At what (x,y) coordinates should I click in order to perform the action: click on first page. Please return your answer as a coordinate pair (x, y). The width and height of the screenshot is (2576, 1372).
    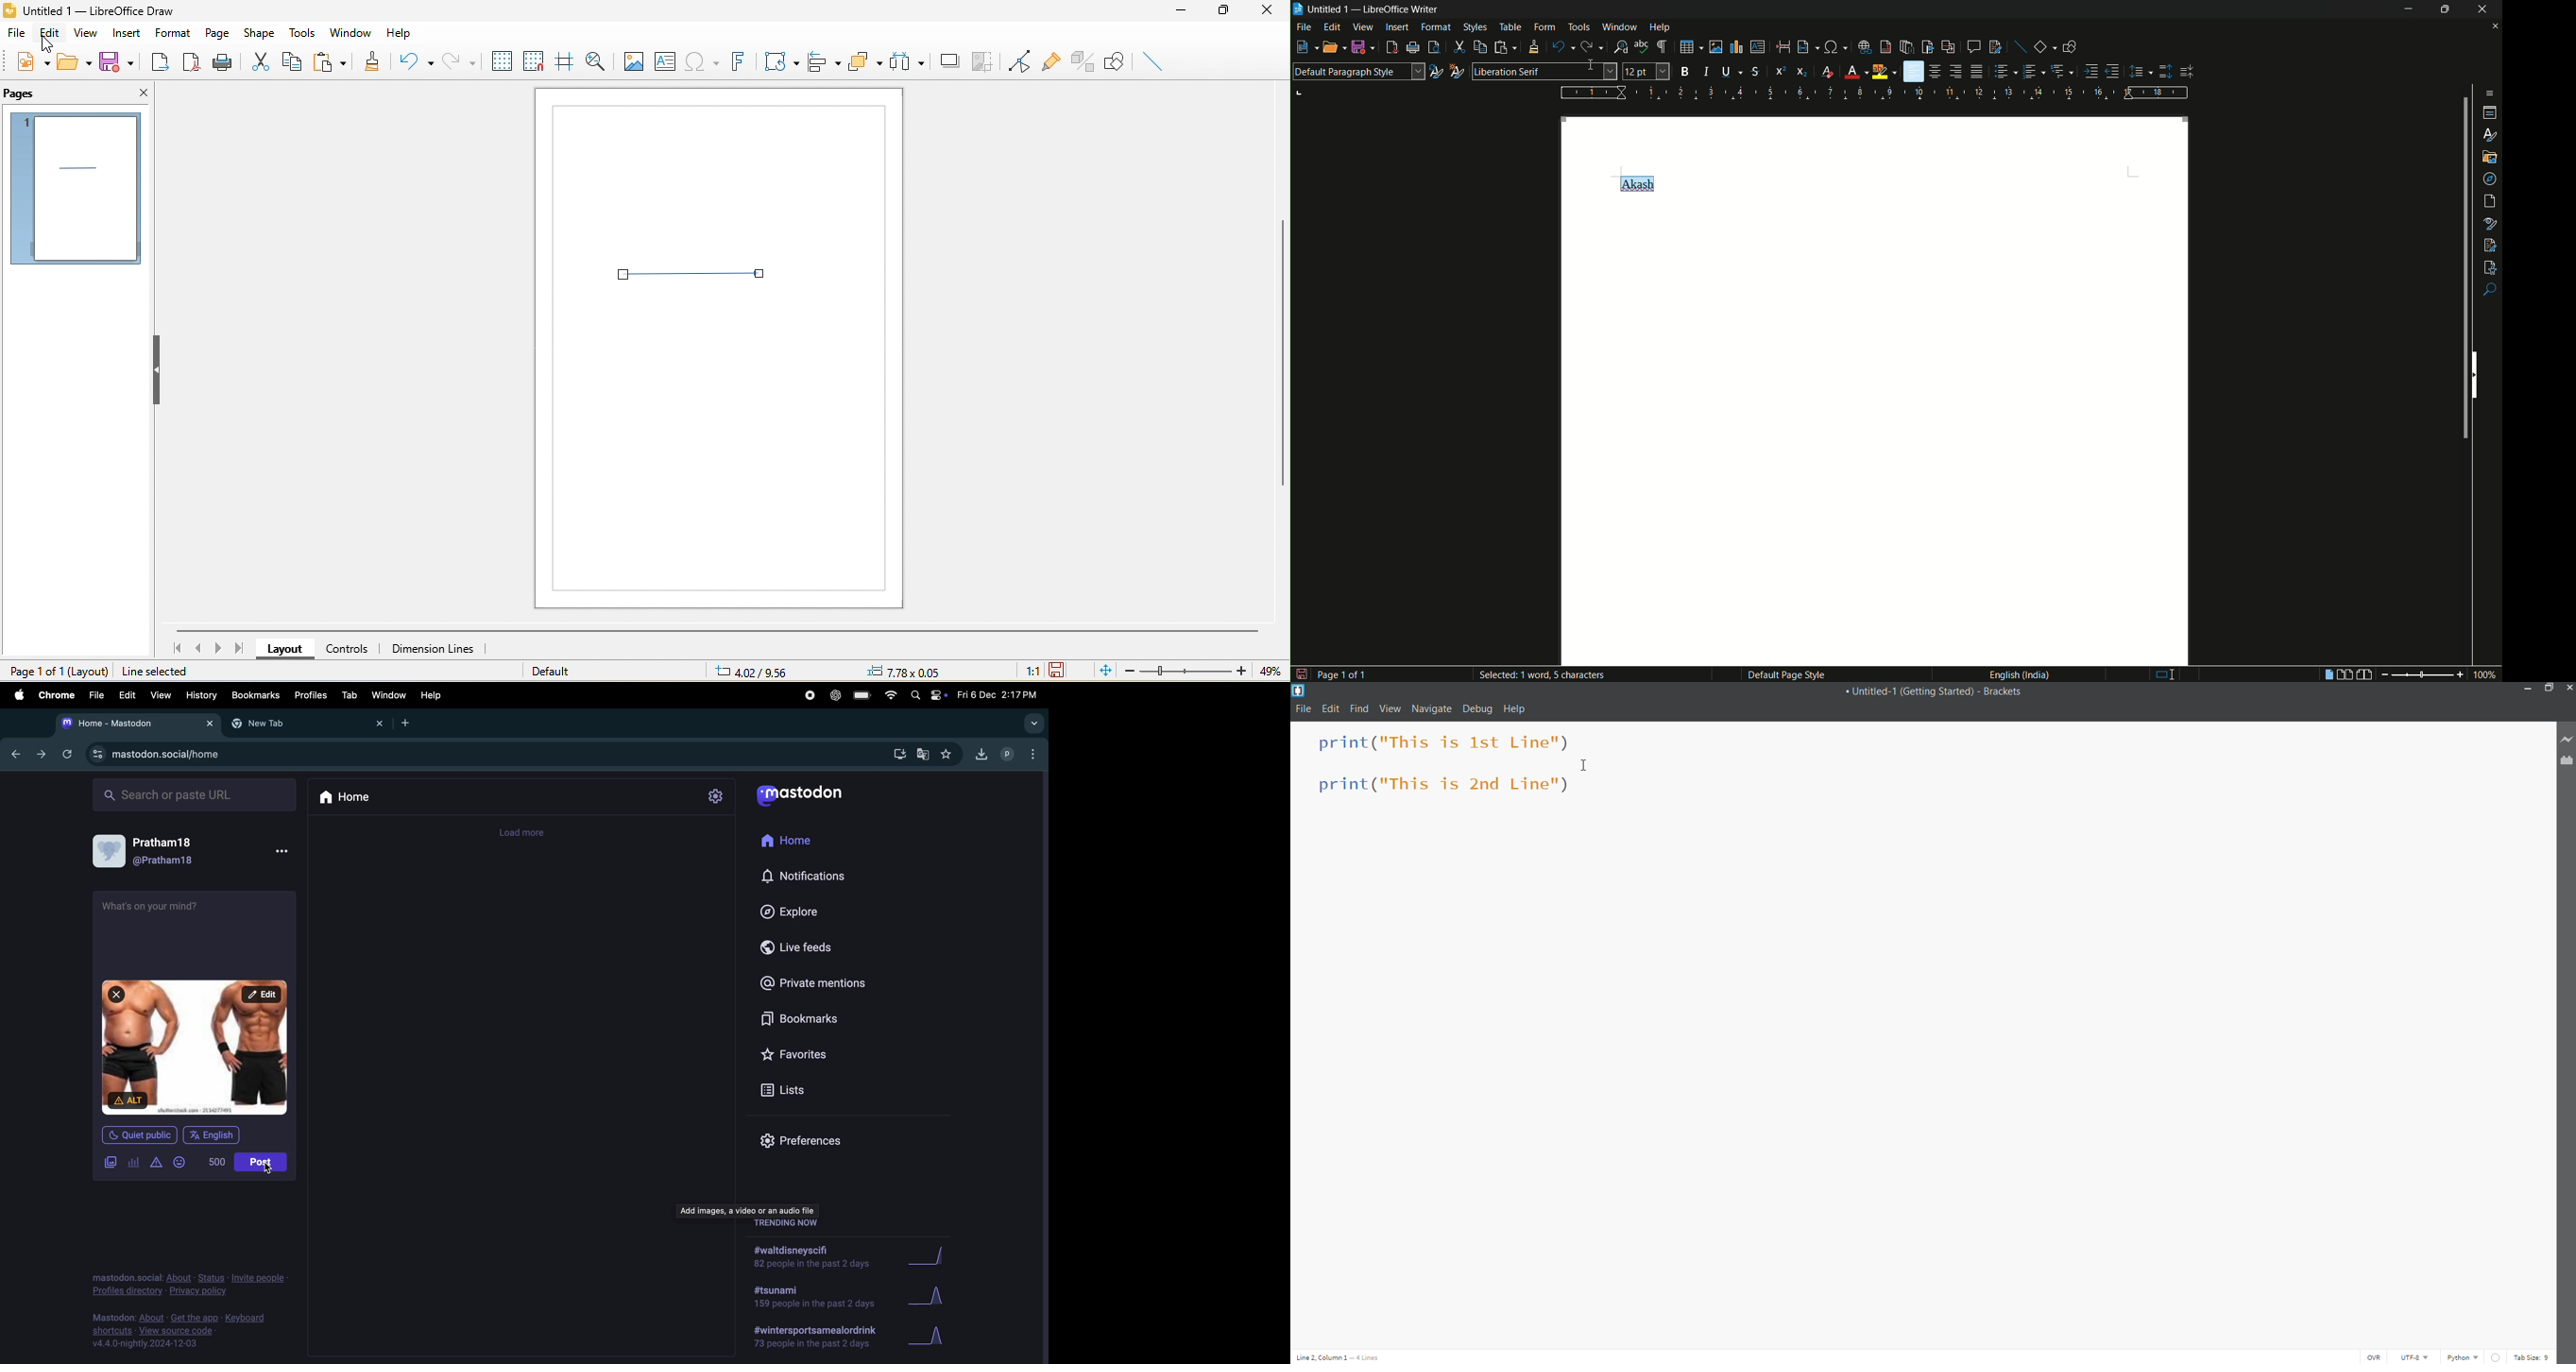
    Looking at the image, I should click on (175, 647).